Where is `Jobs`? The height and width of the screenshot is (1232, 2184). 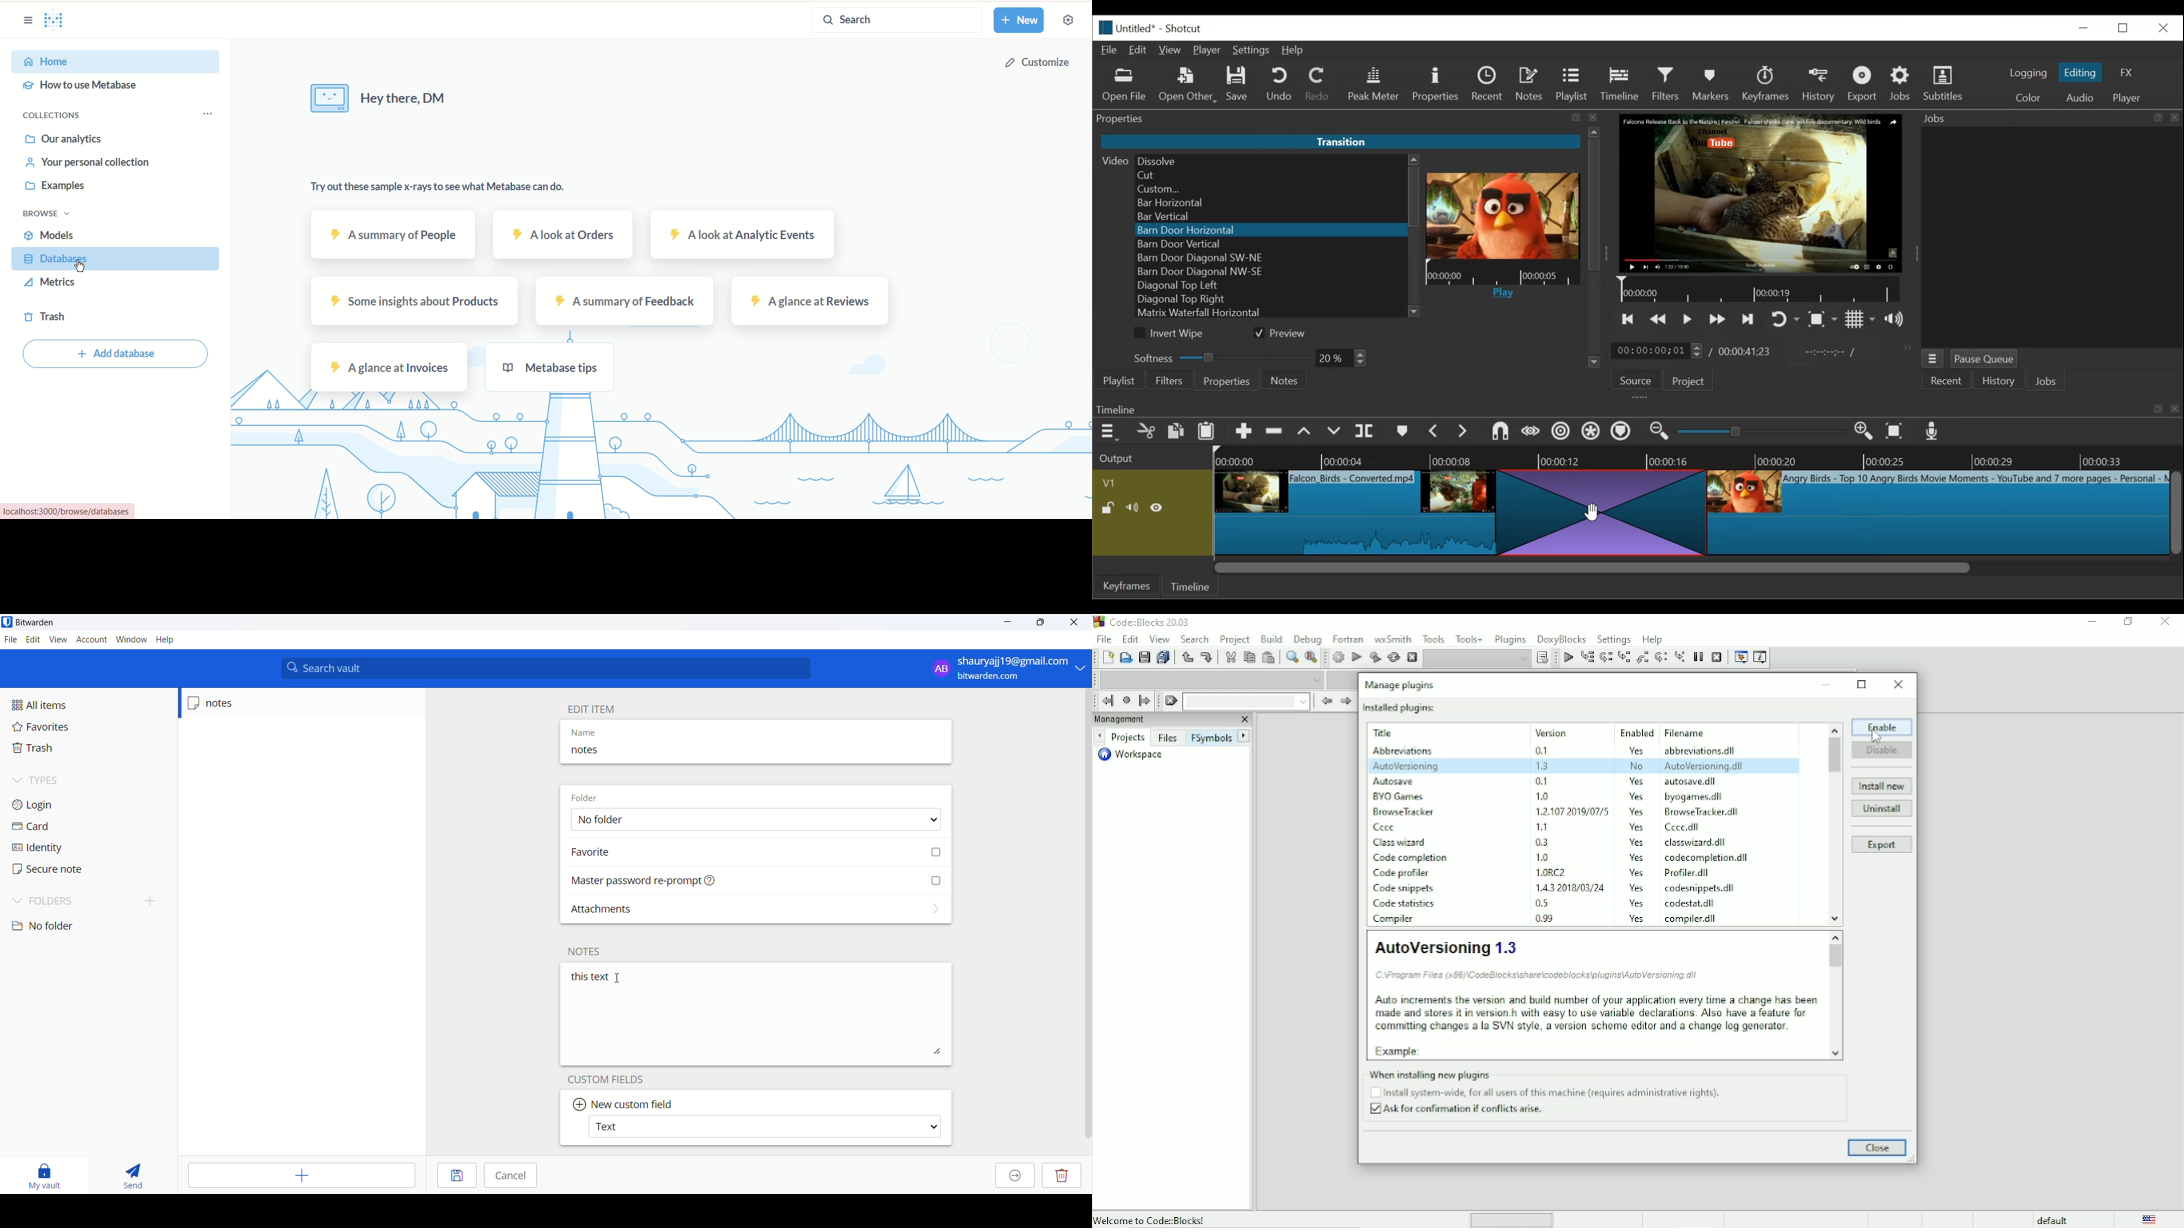
Jobs is located at coordinates (2050, 381).